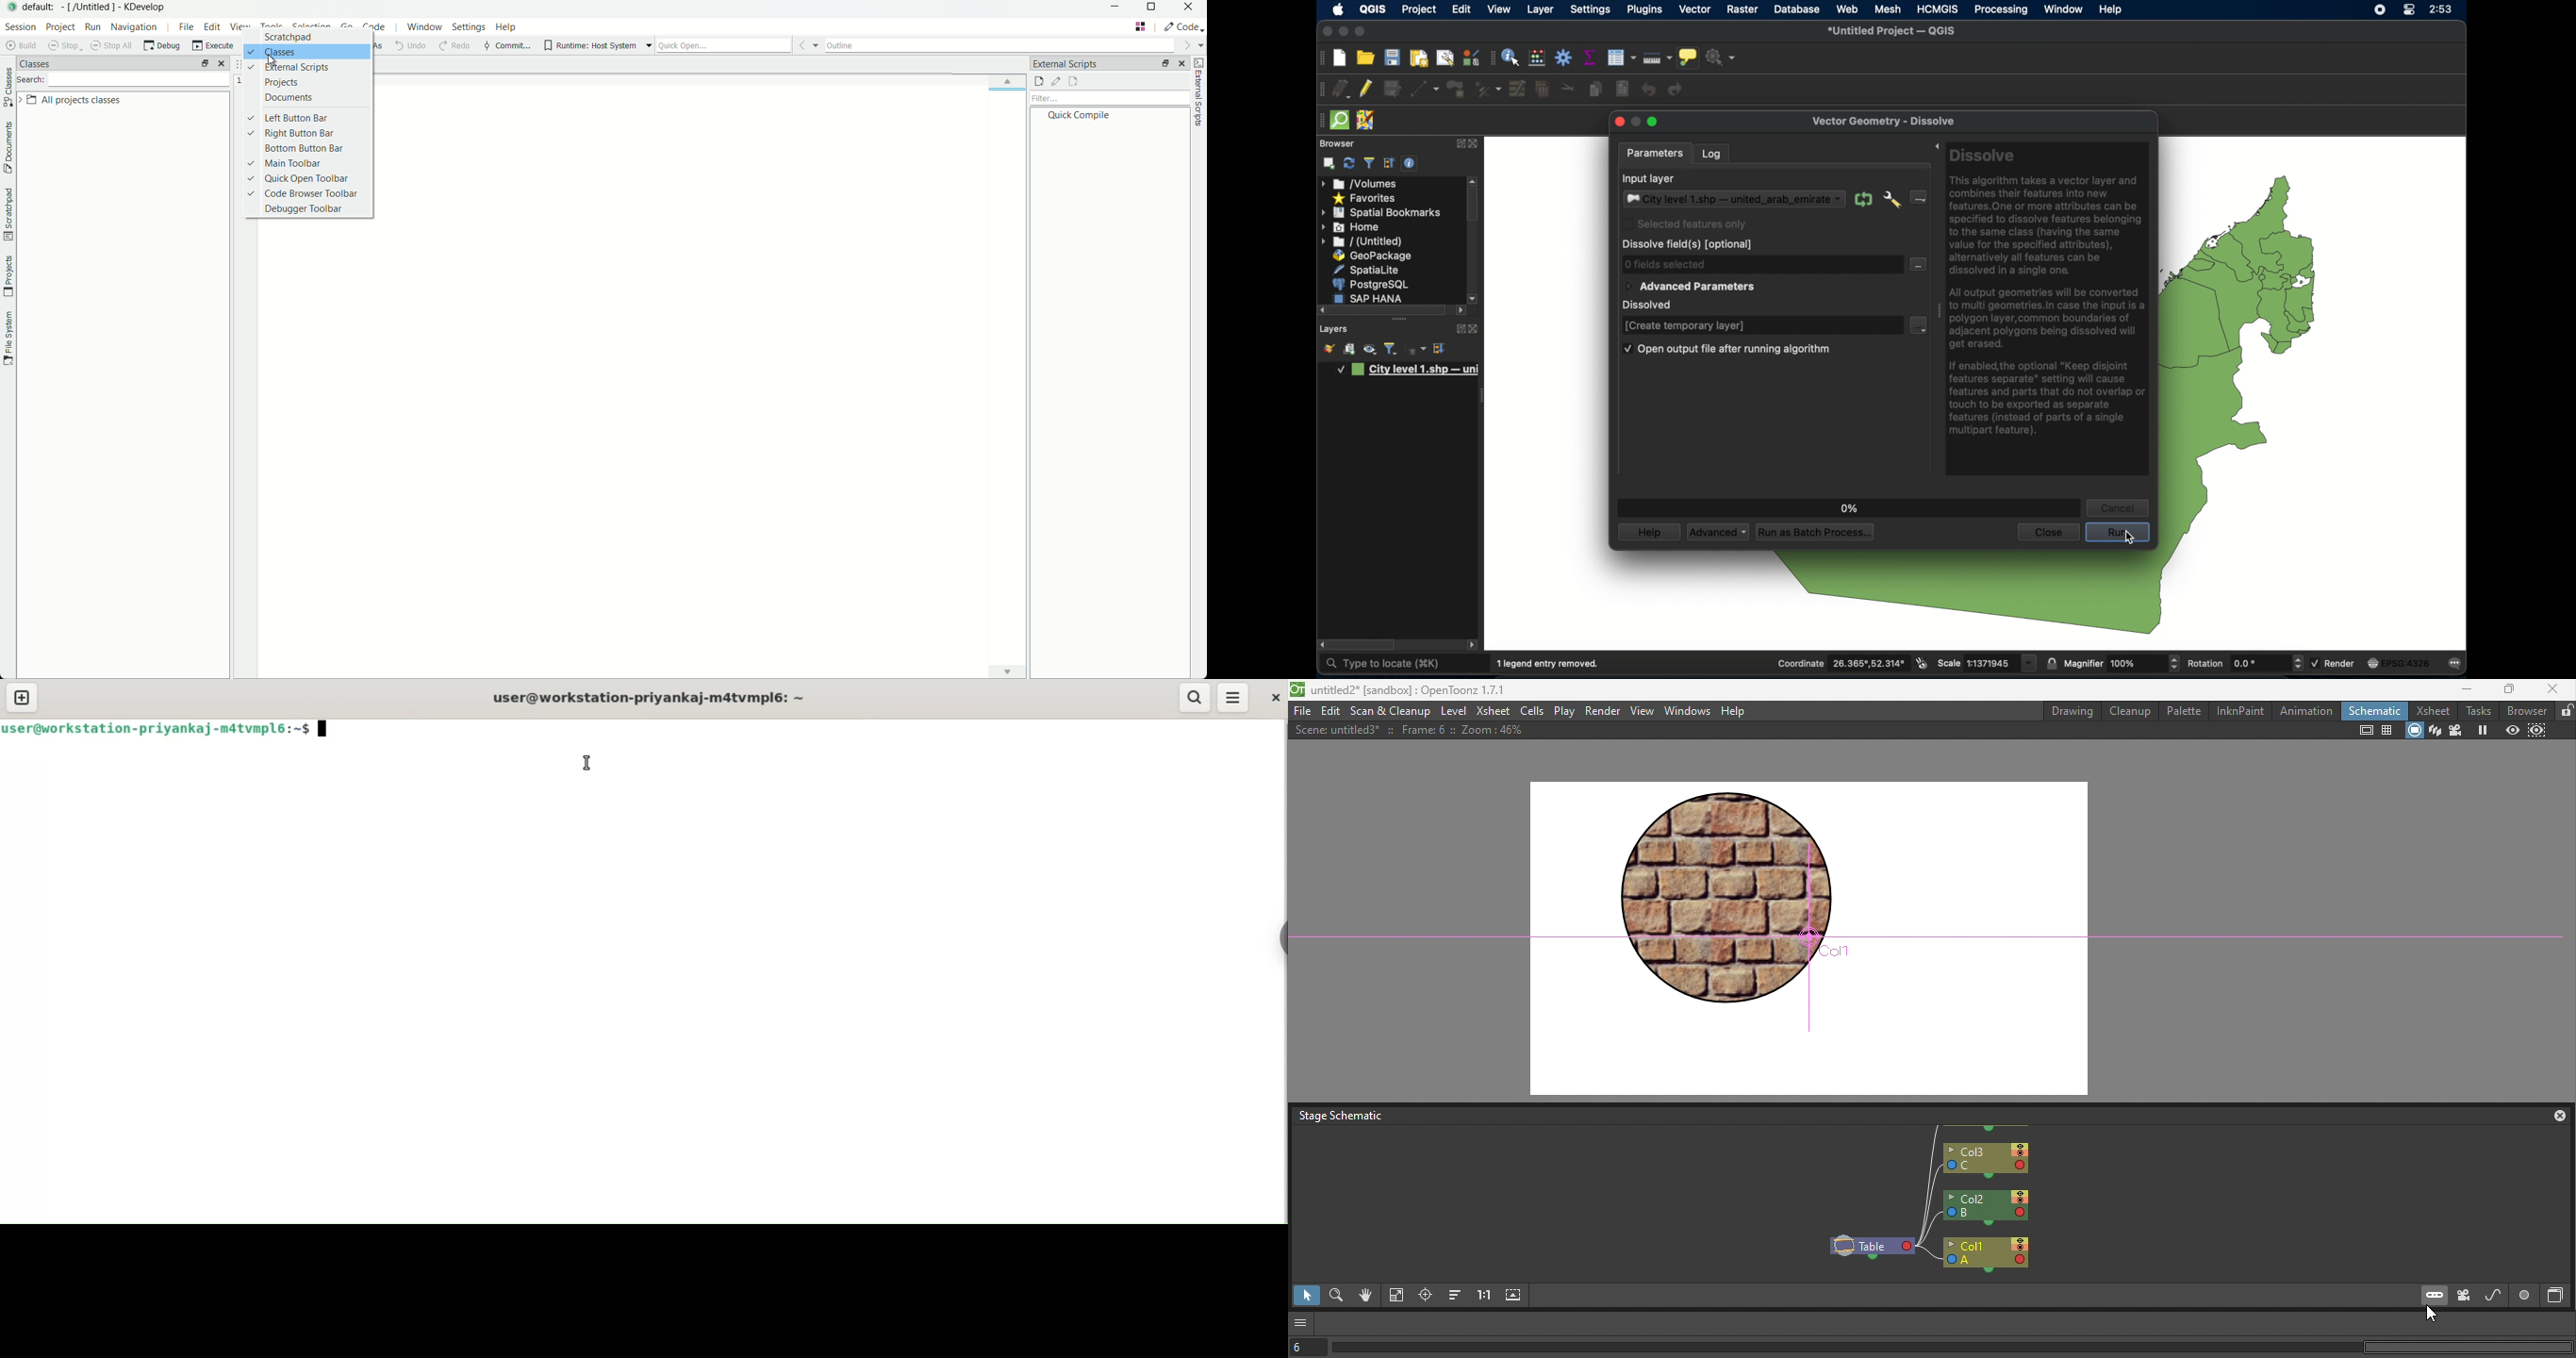  Describe the element at coordinates (1798, 9) in the screenshot. I see `database` at that location.